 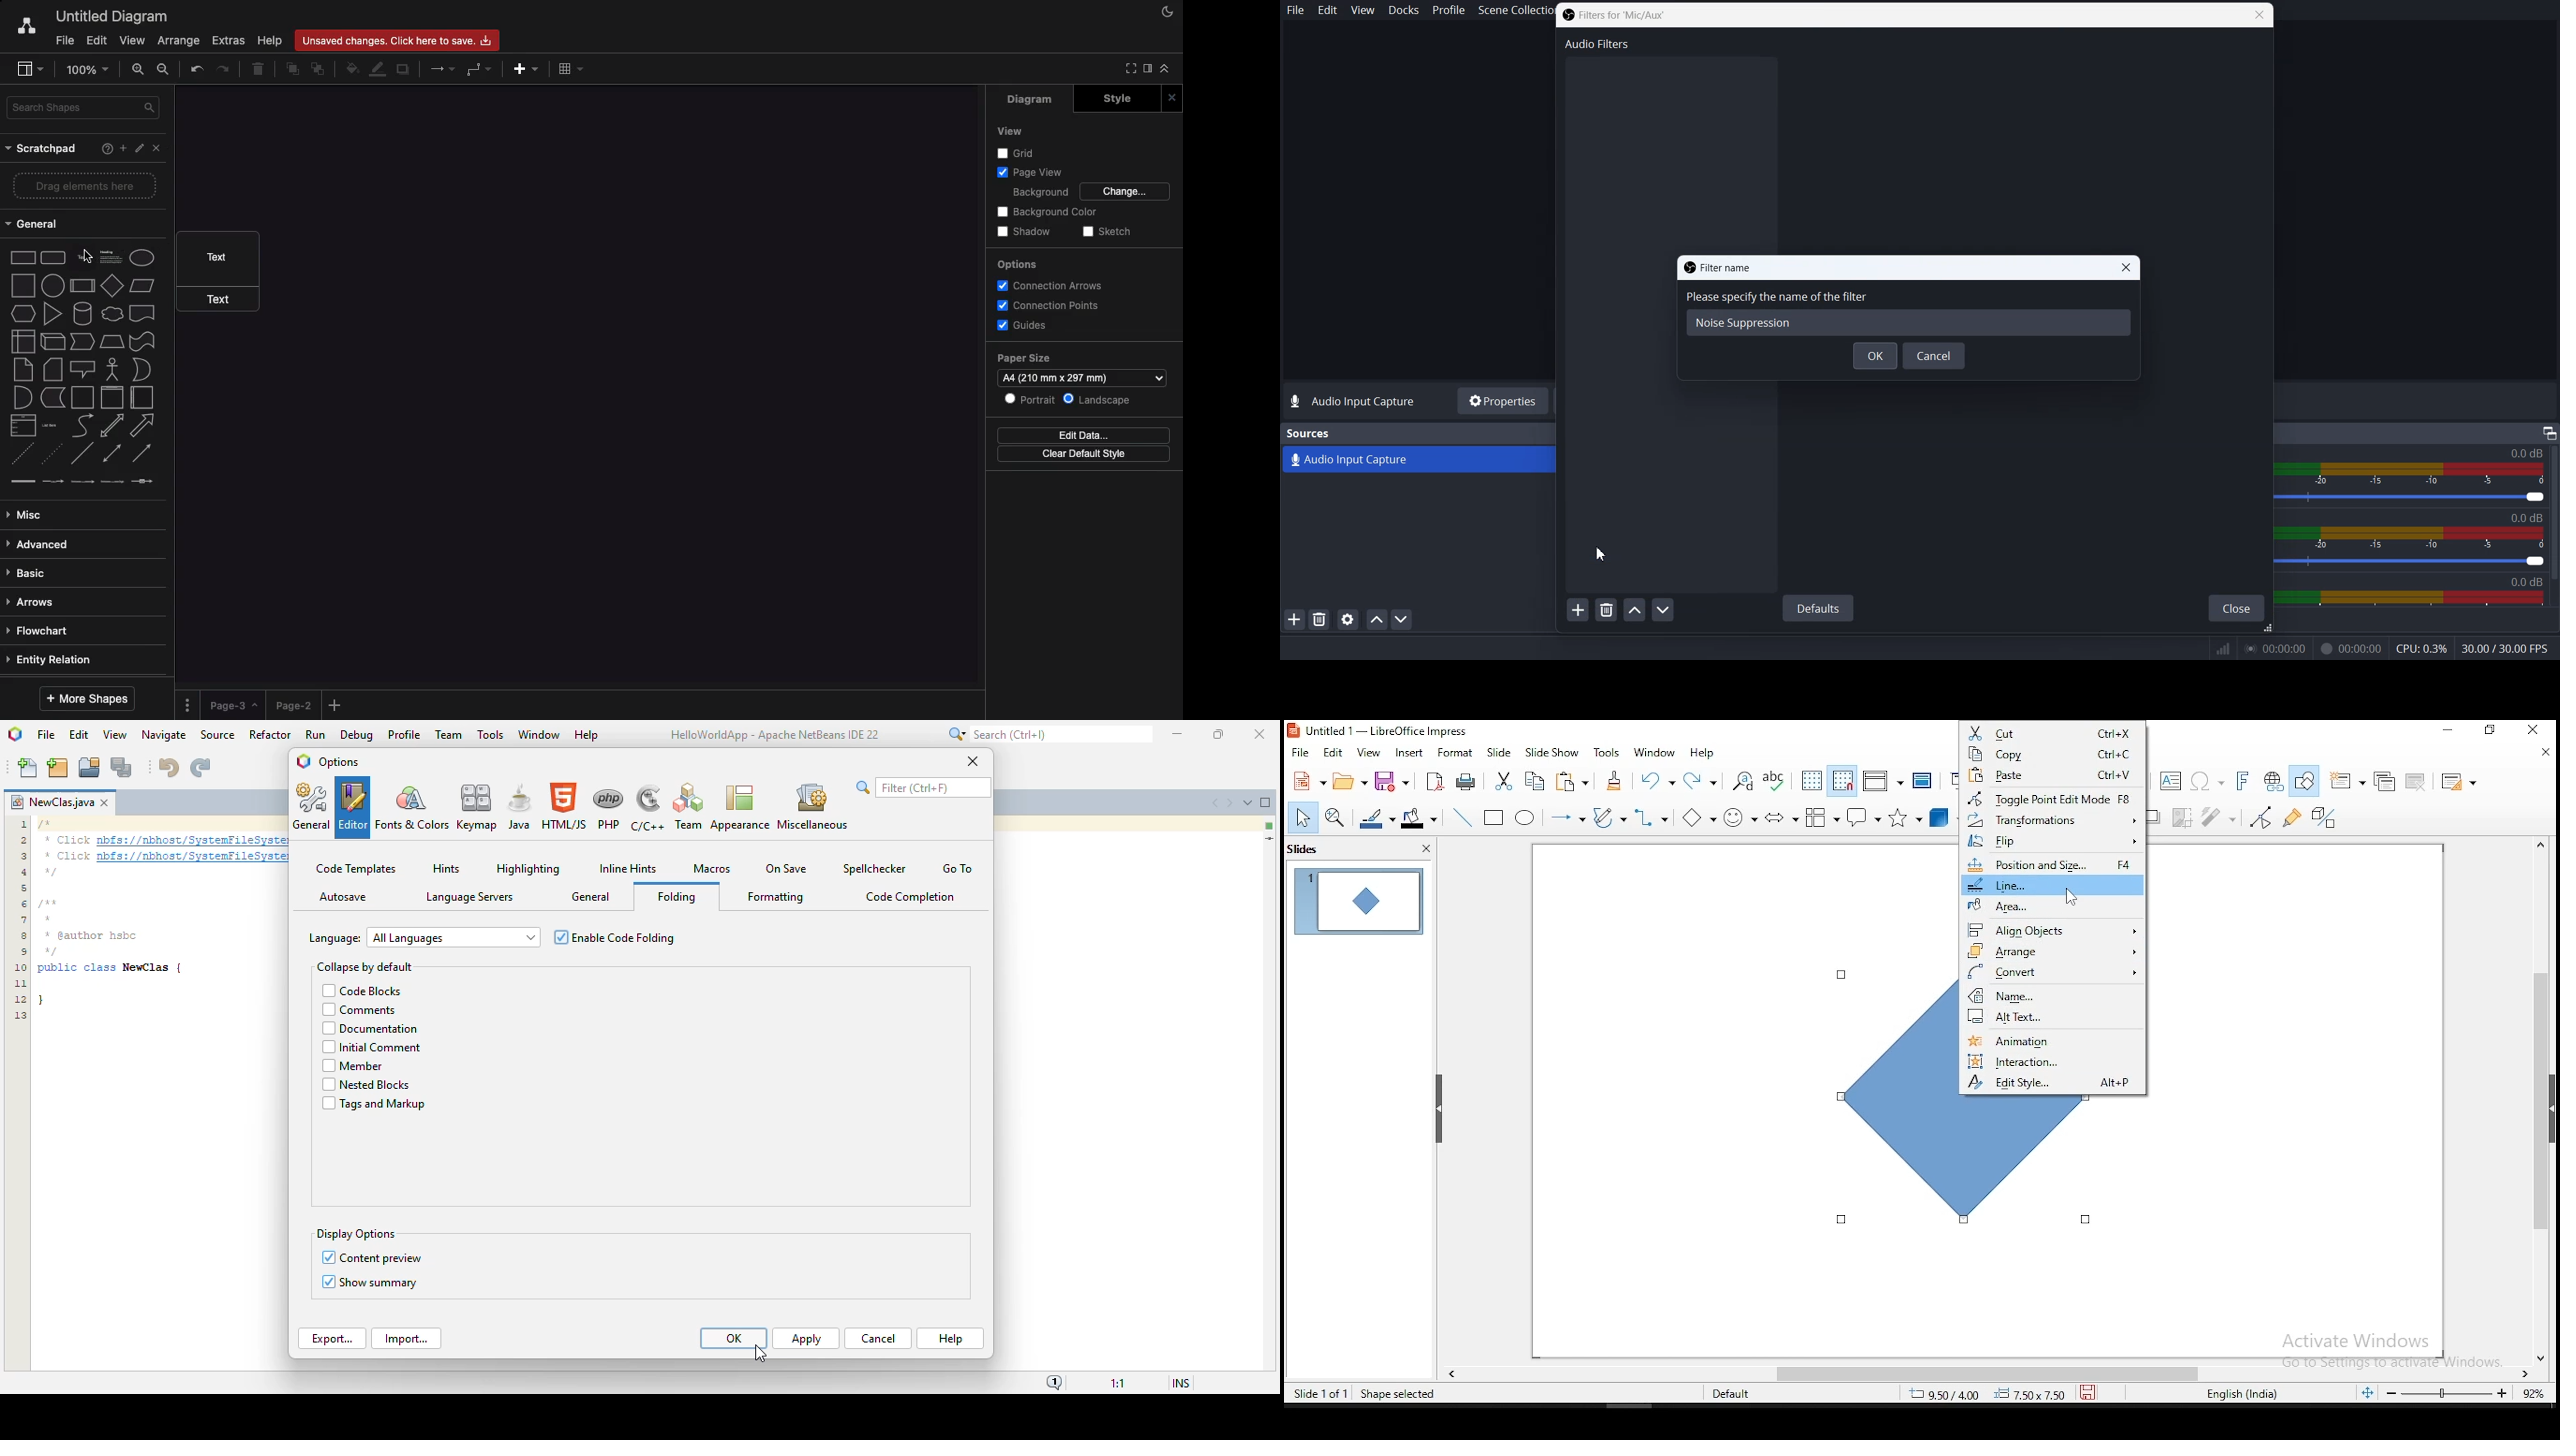 What do you see at coordinates (366, 1085) in the screenshot?
I see `nested blocks` at bounding box center [366, 1085].